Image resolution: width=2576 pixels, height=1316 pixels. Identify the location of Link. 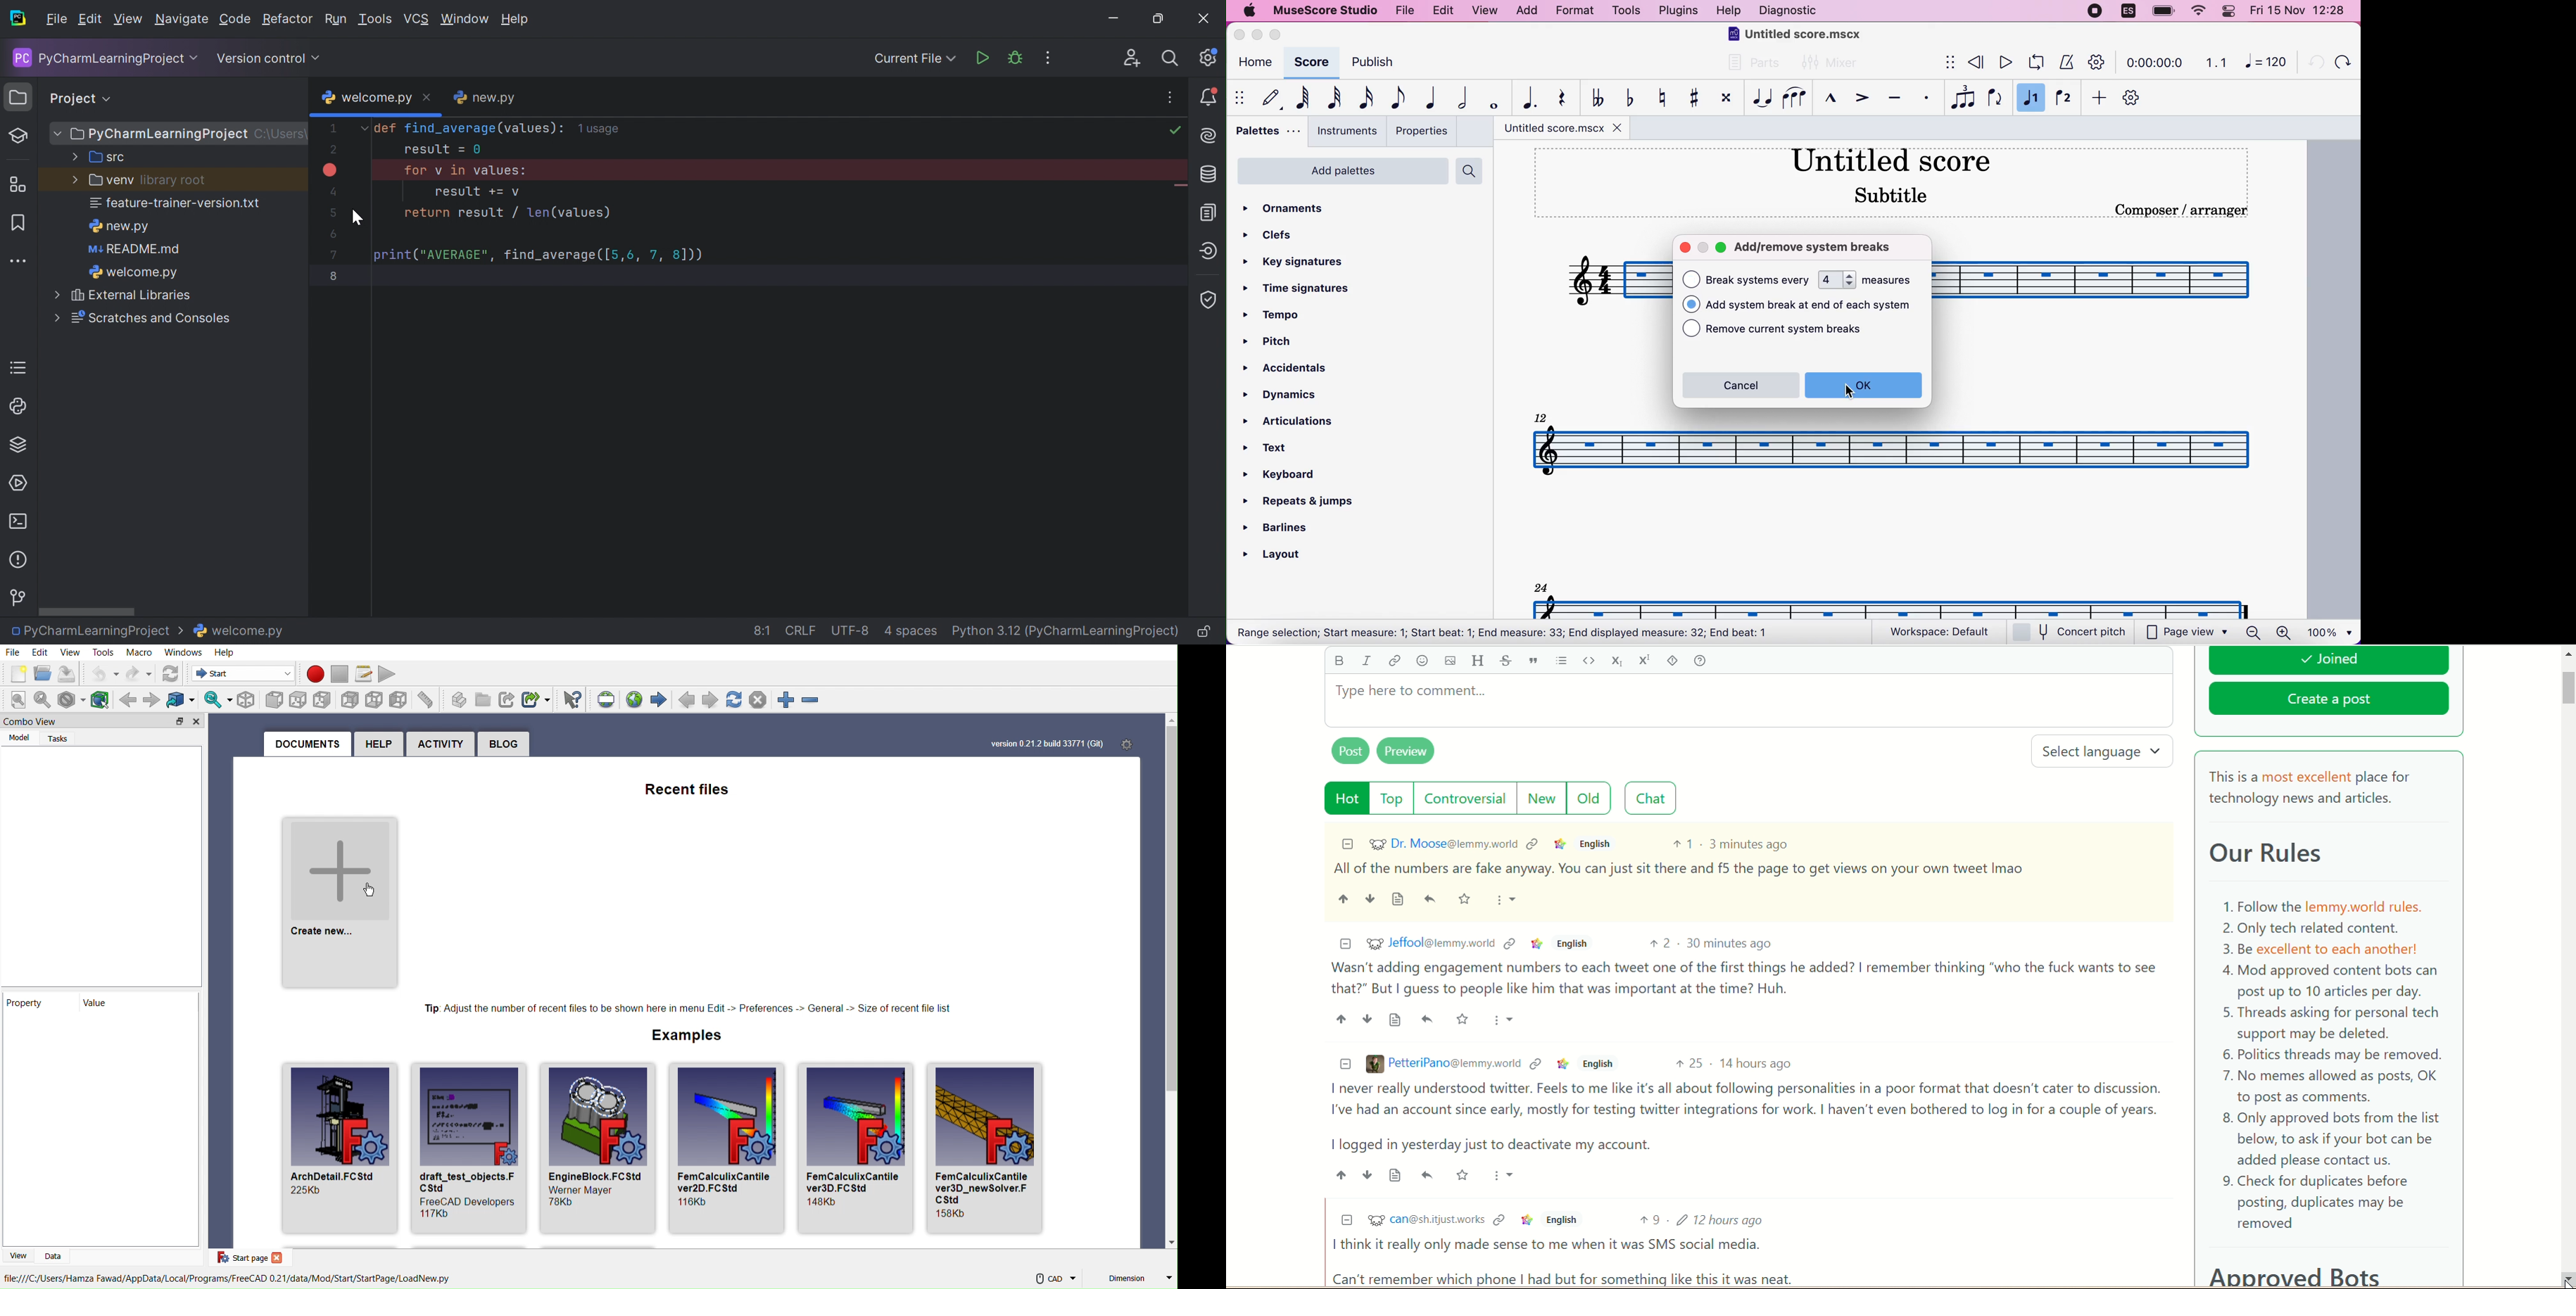
(1537, 944).